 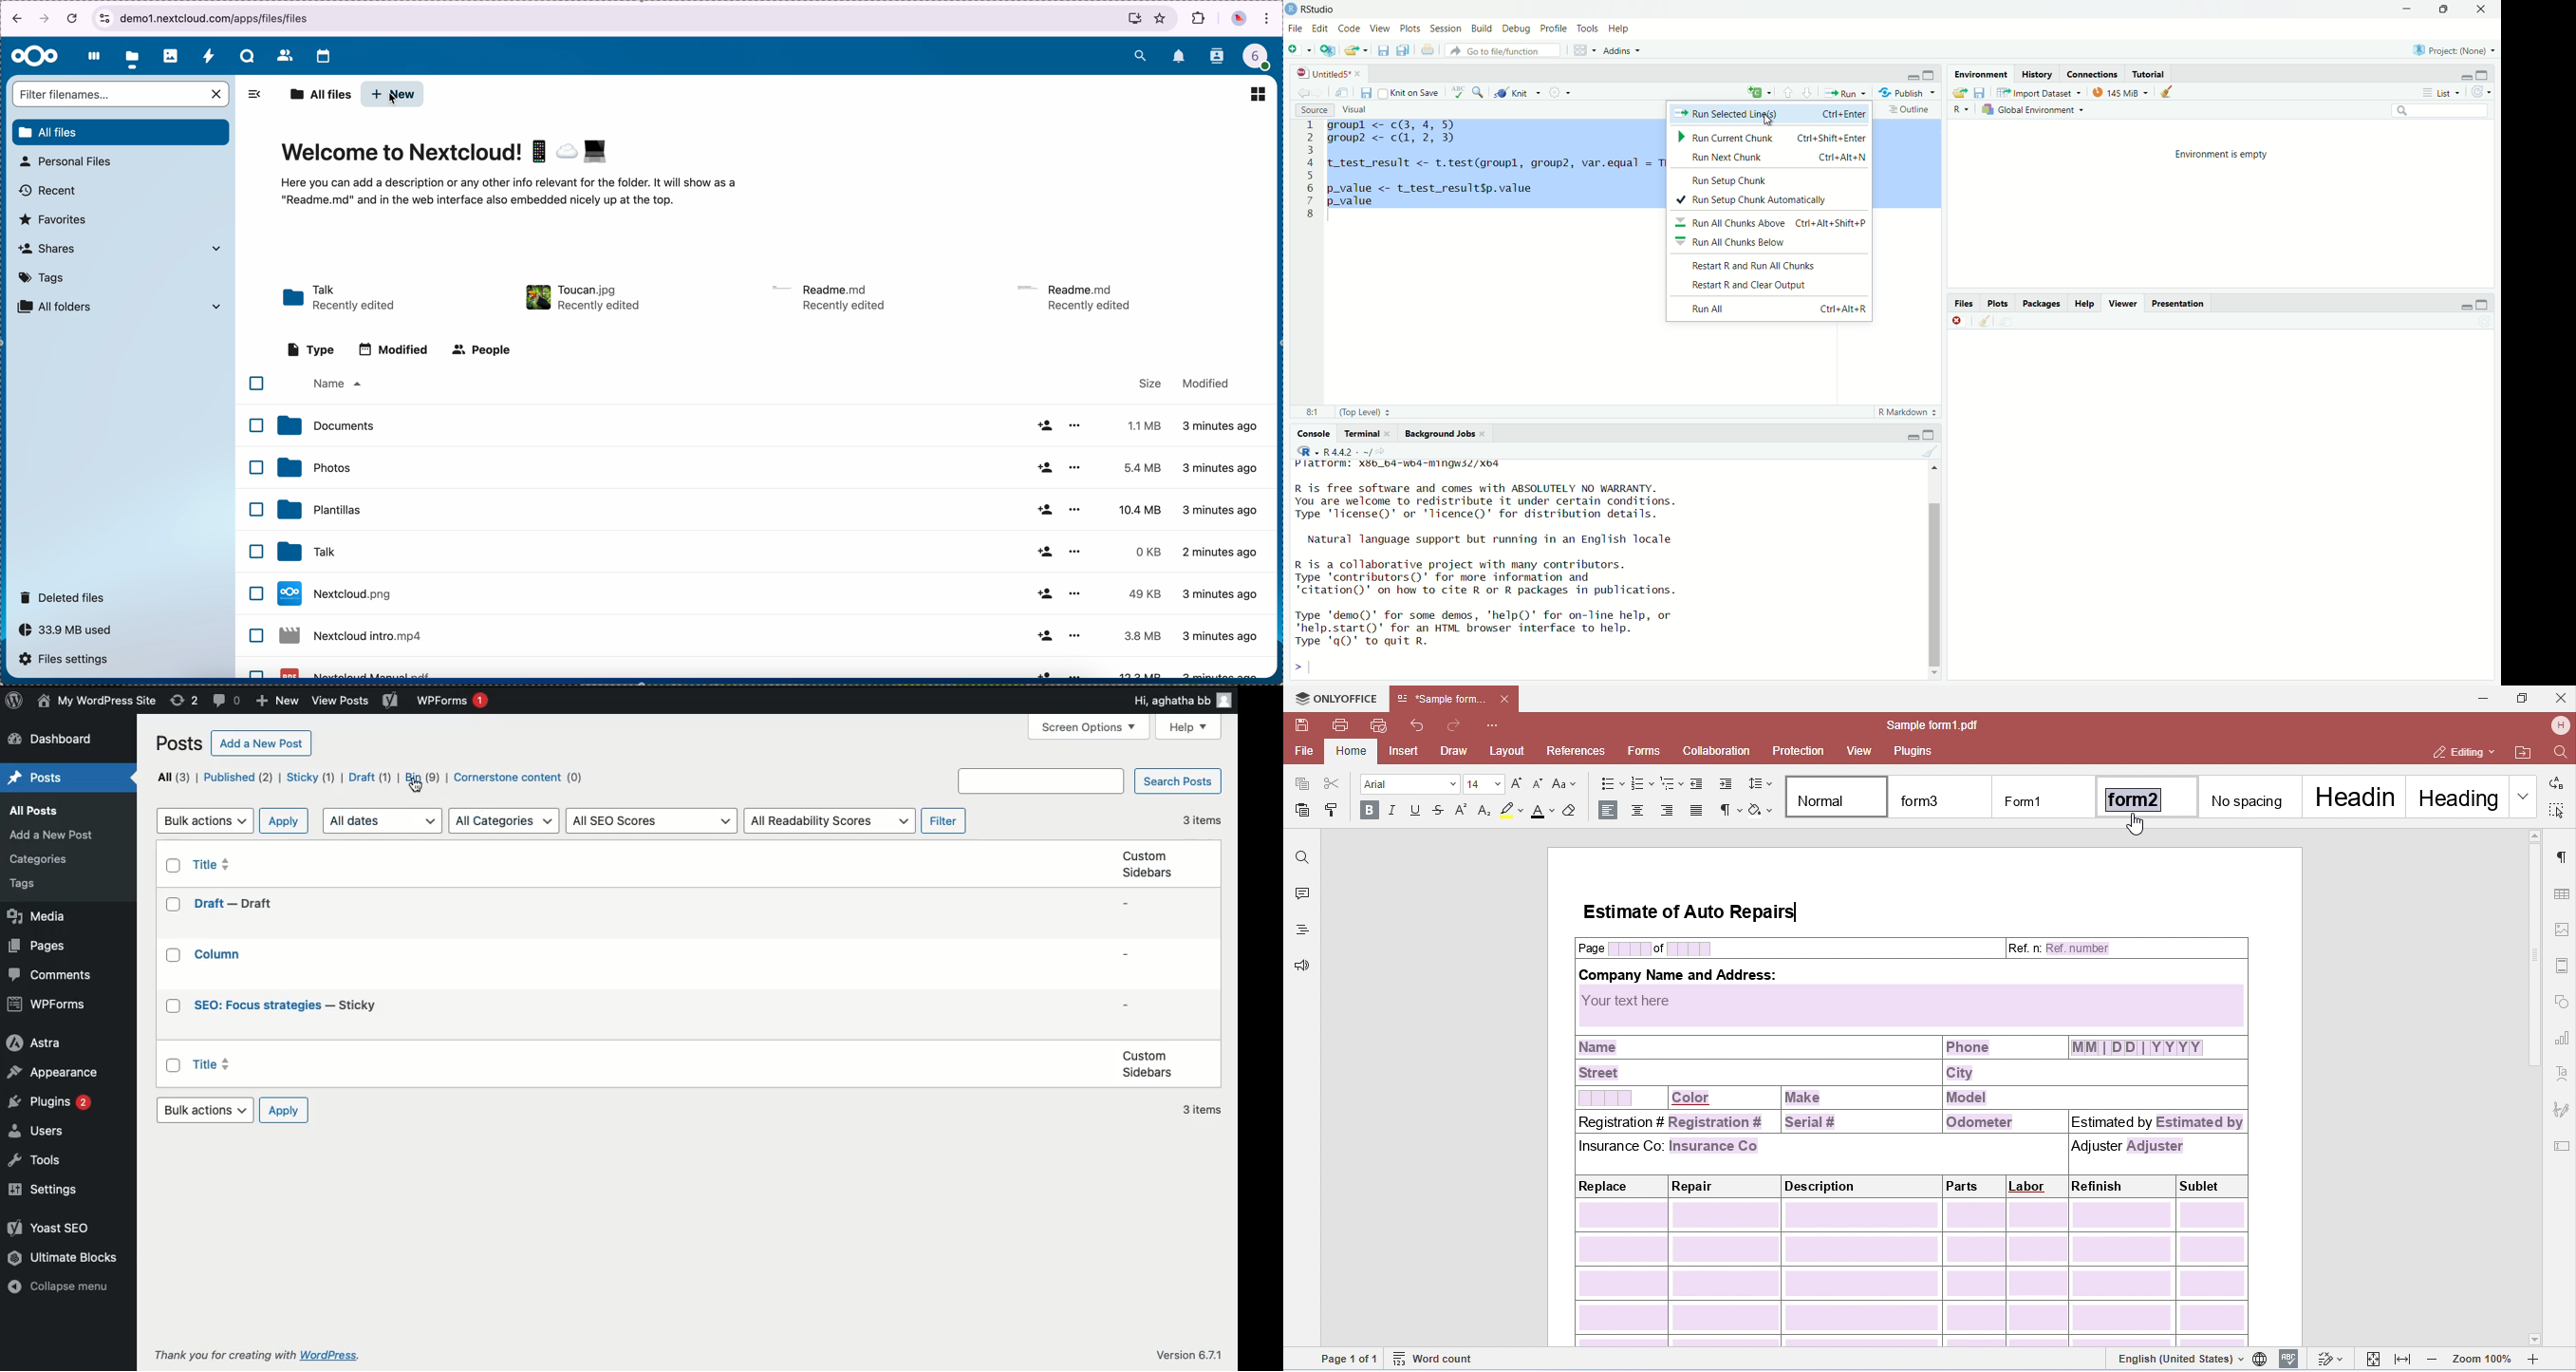 What do you see at coordinates (2221, 204) in the screenshot?
I see `Environment is empty` at bounding box center [2221, 204].